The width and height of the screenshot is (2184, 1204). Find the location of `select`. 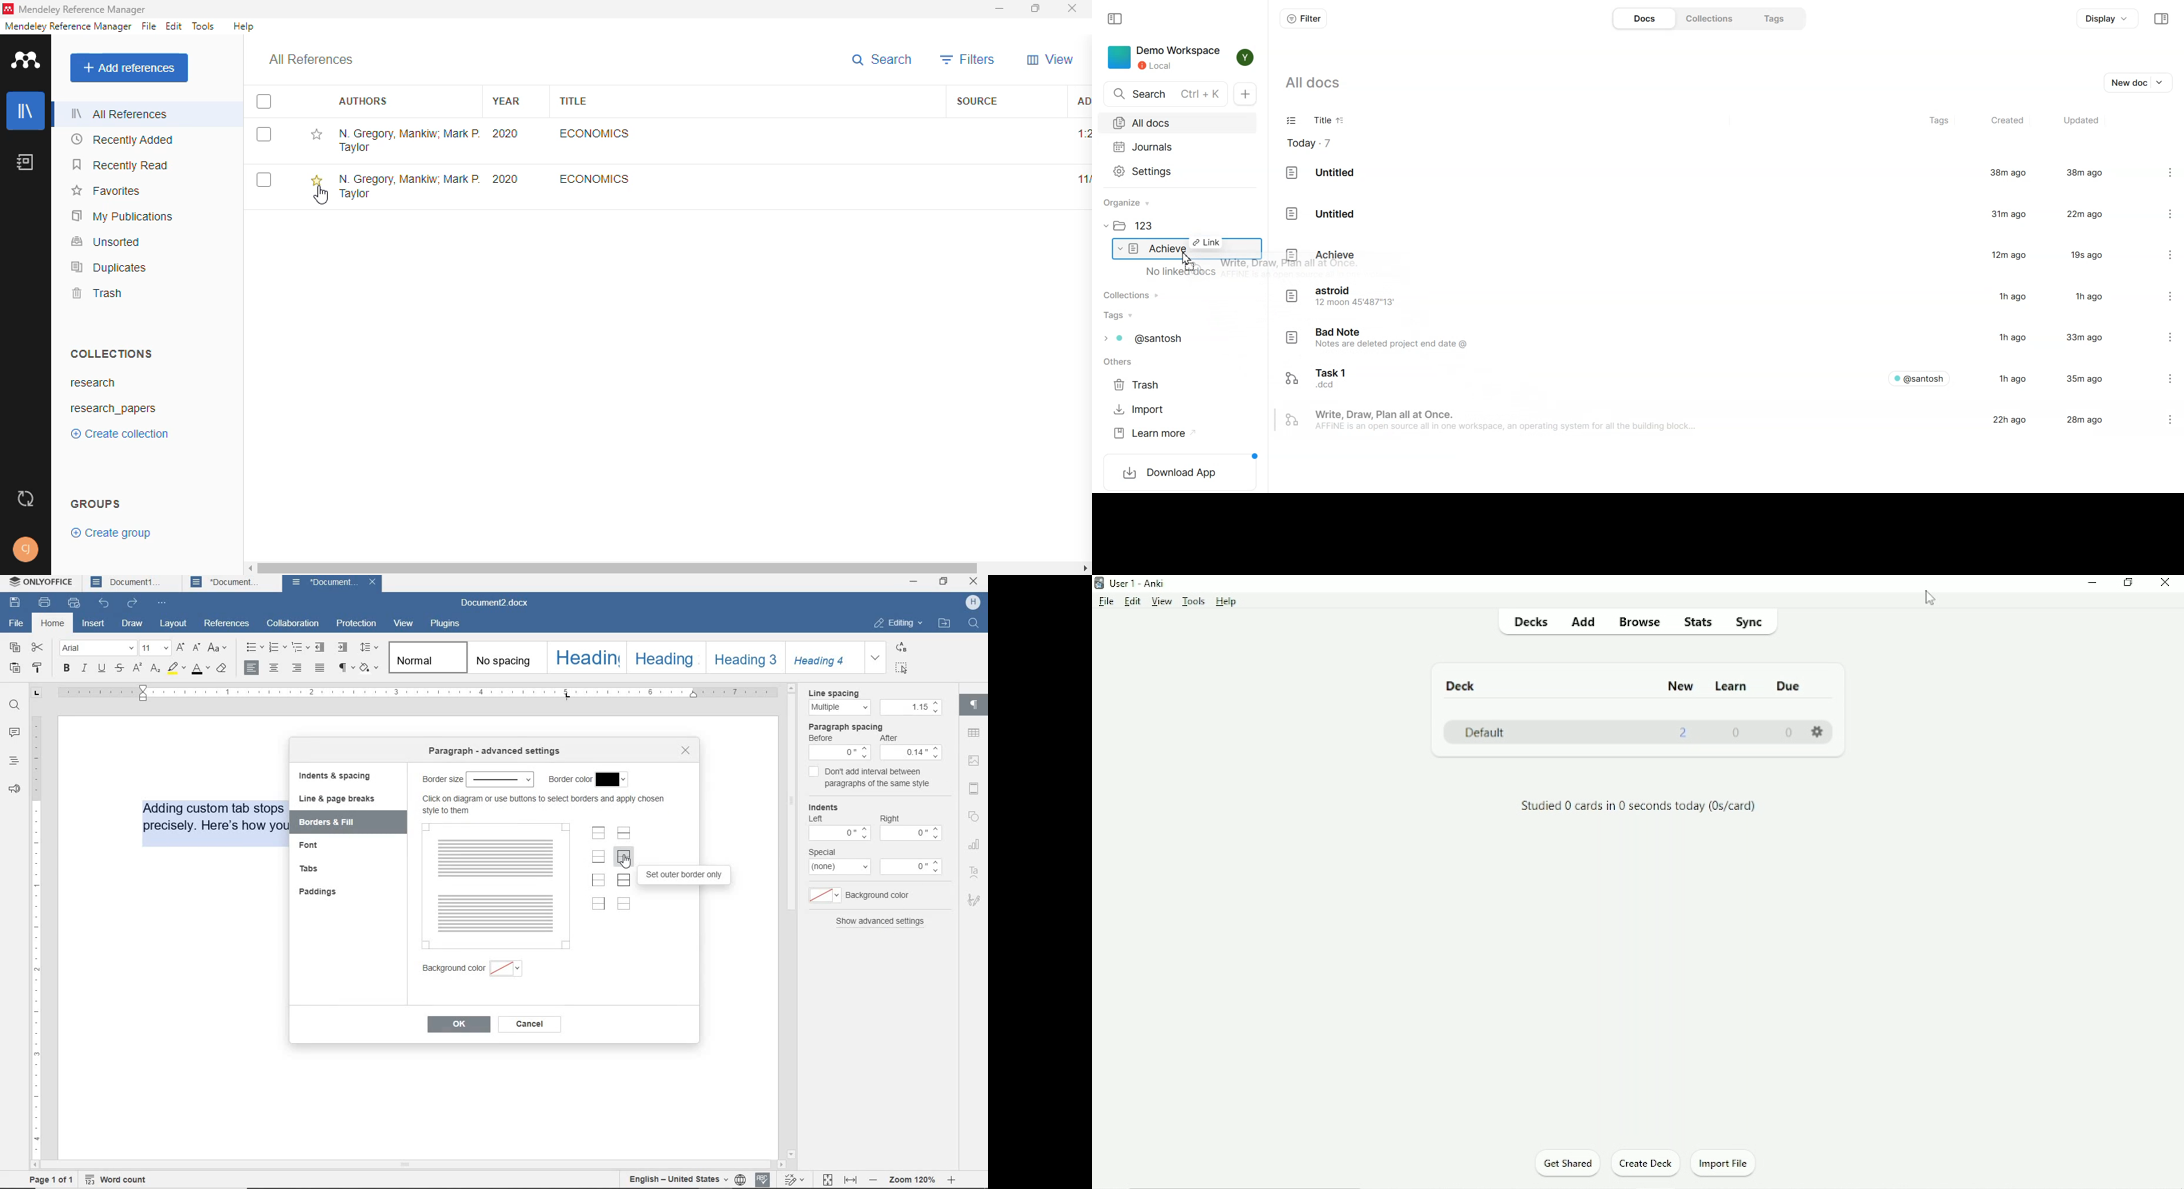

select is located at coordinates (264, 134).